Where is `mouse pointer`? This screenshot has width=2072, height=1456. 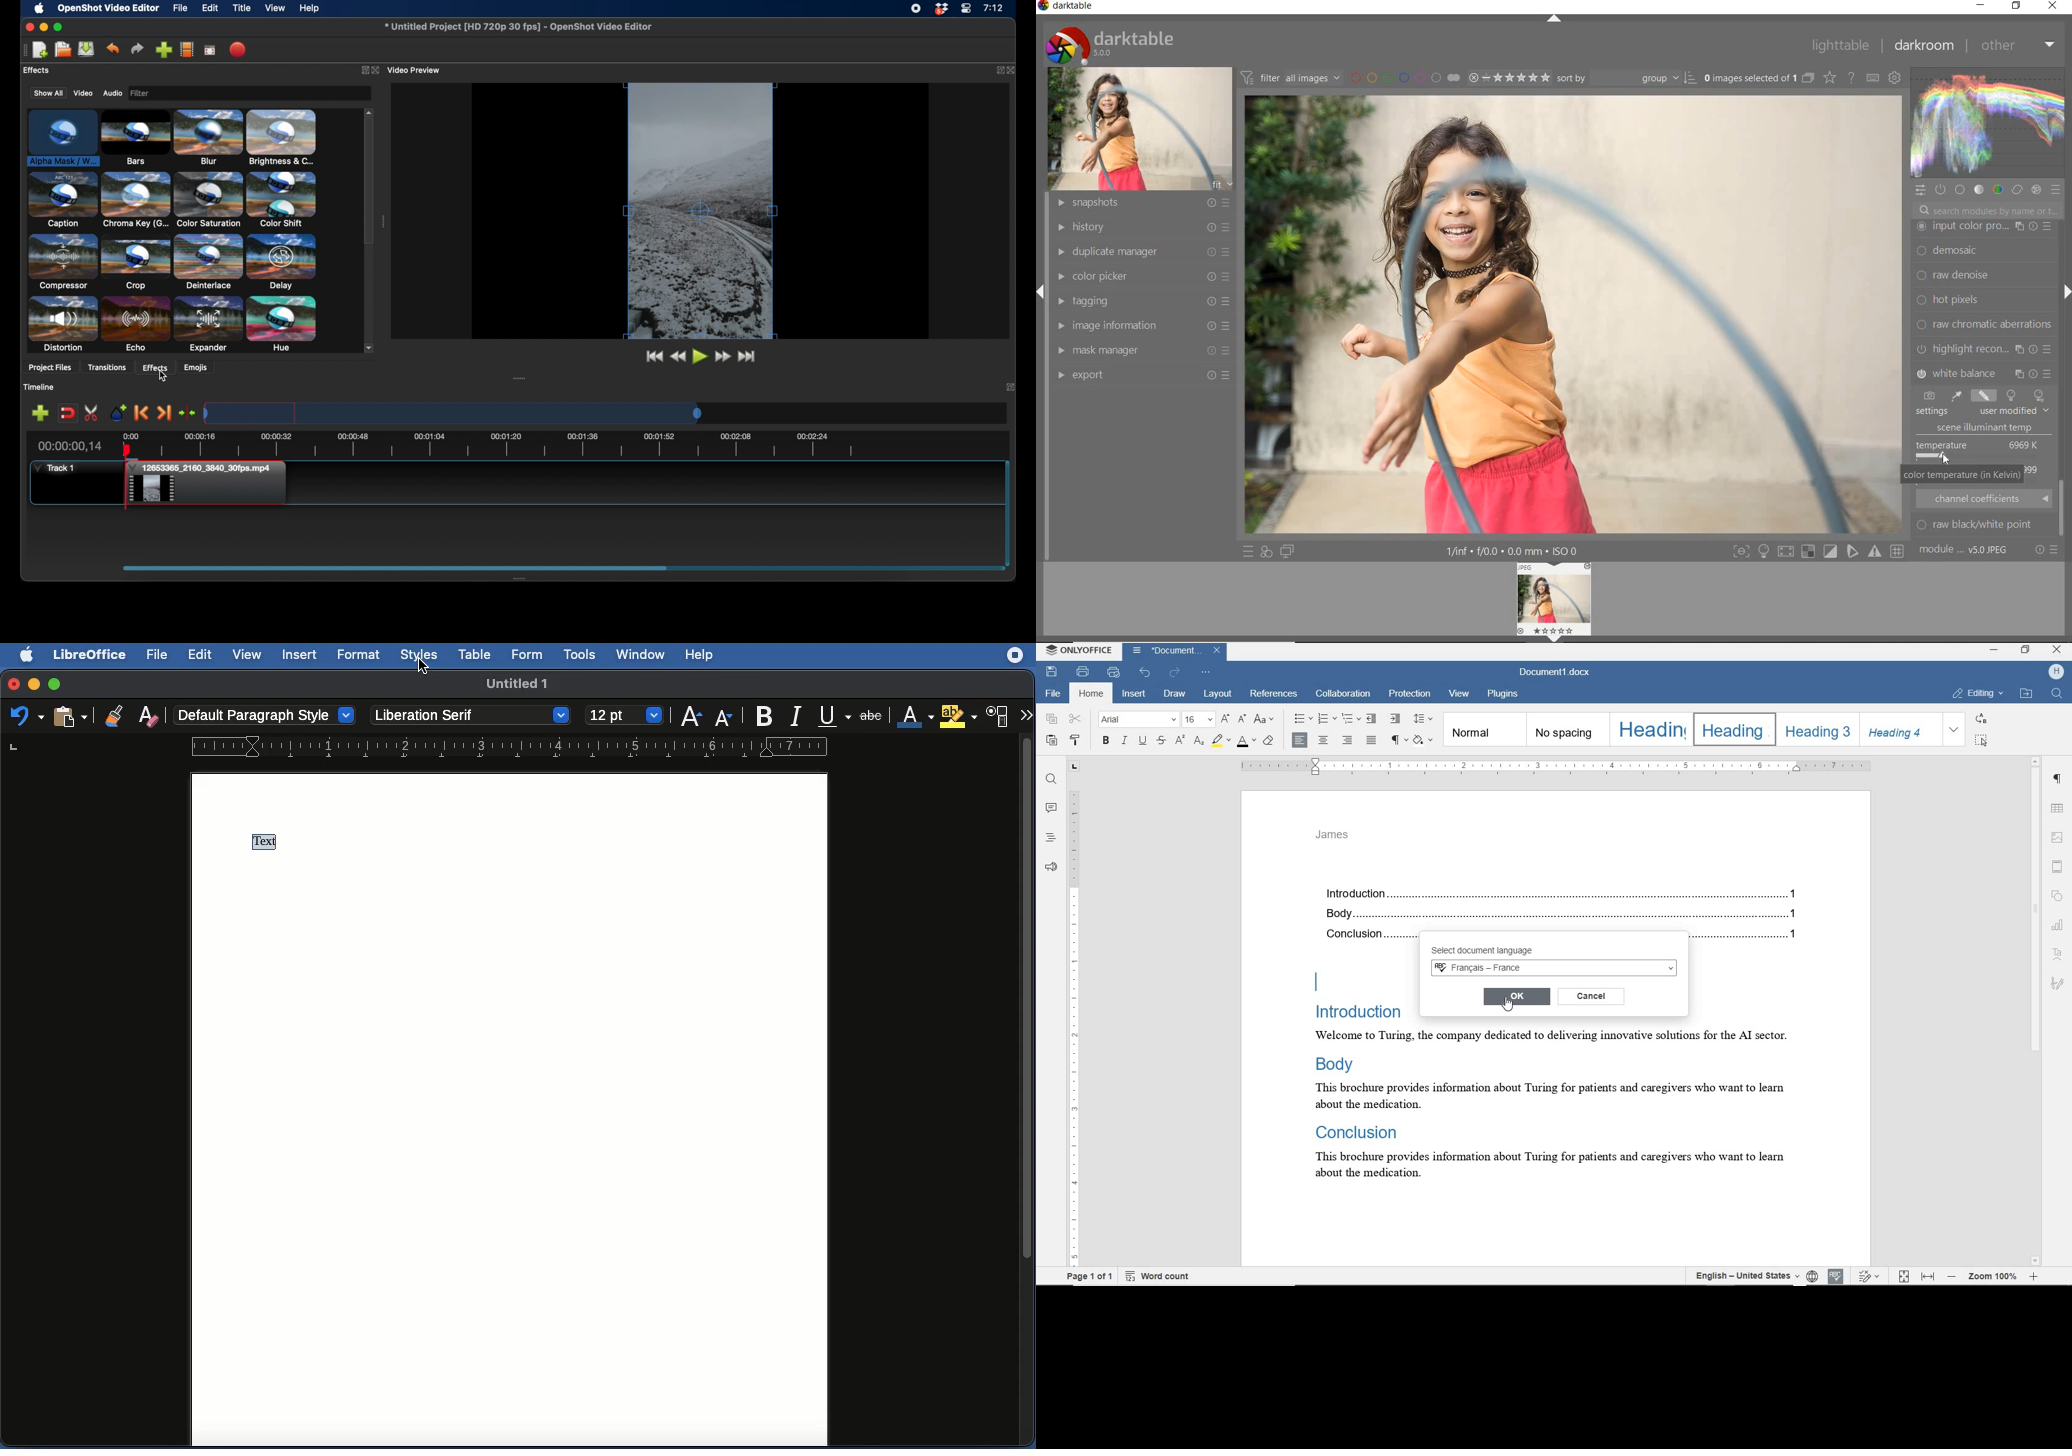 mouse pointer is located at coordinates (1513, 1007).